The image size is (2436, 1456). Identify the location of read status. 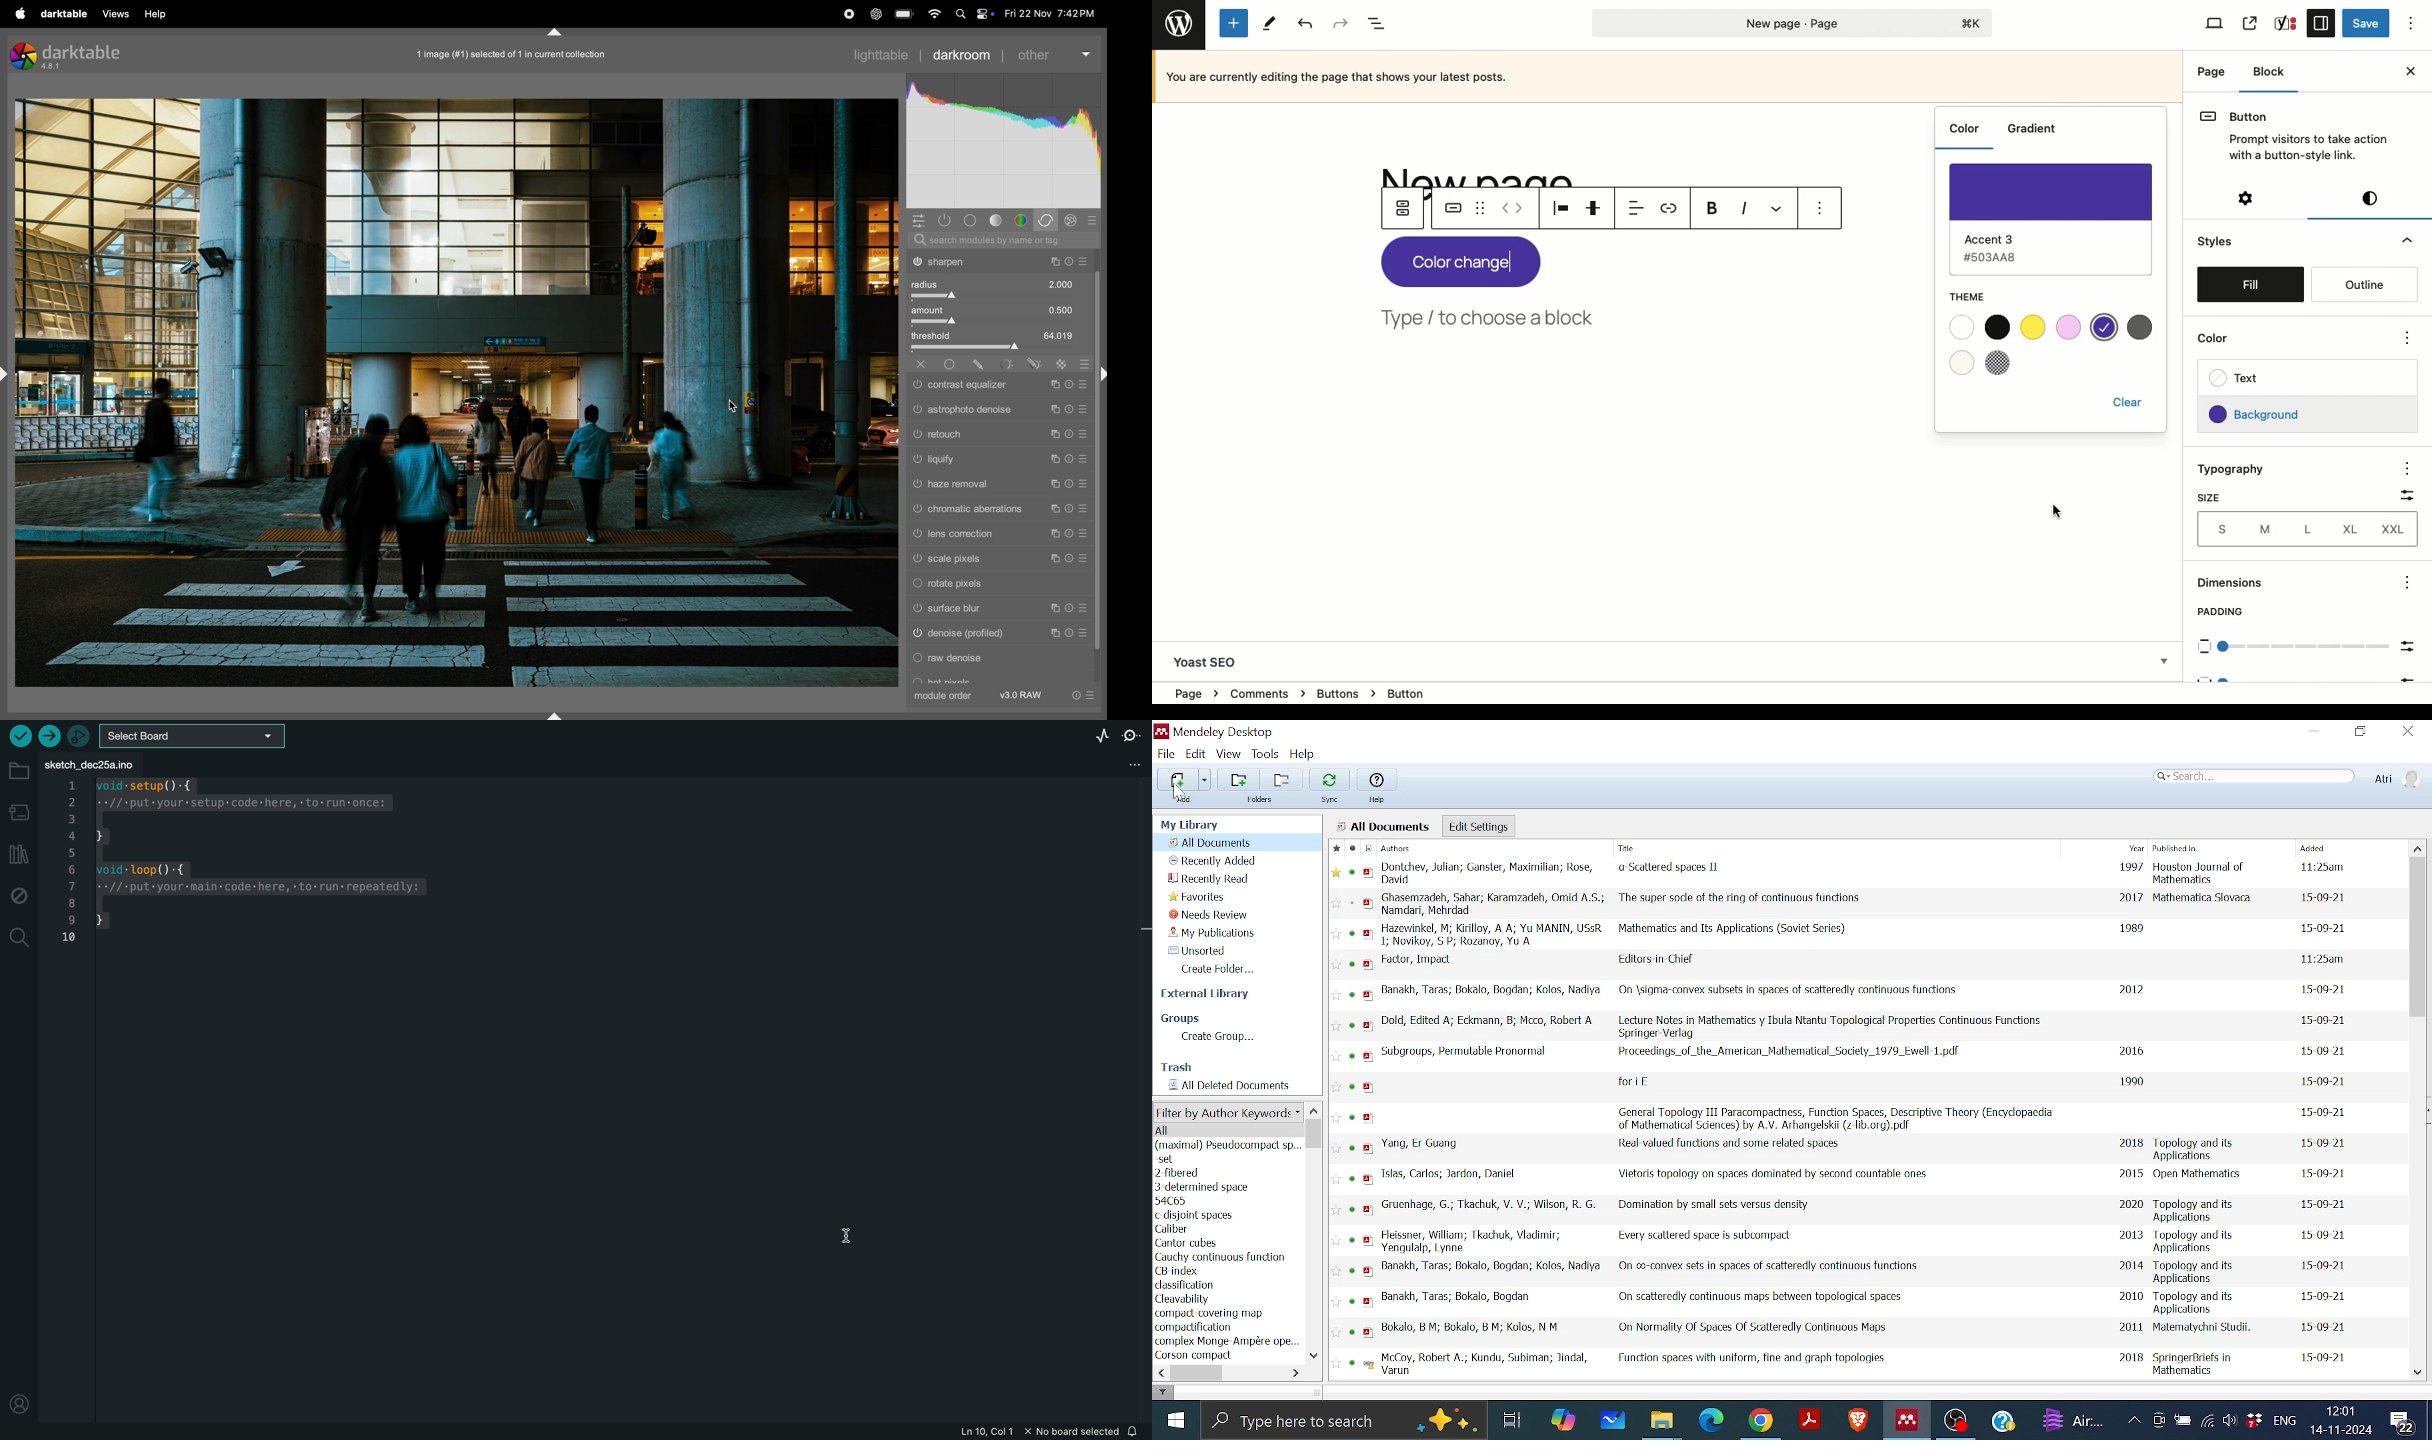
(1356, 1300).